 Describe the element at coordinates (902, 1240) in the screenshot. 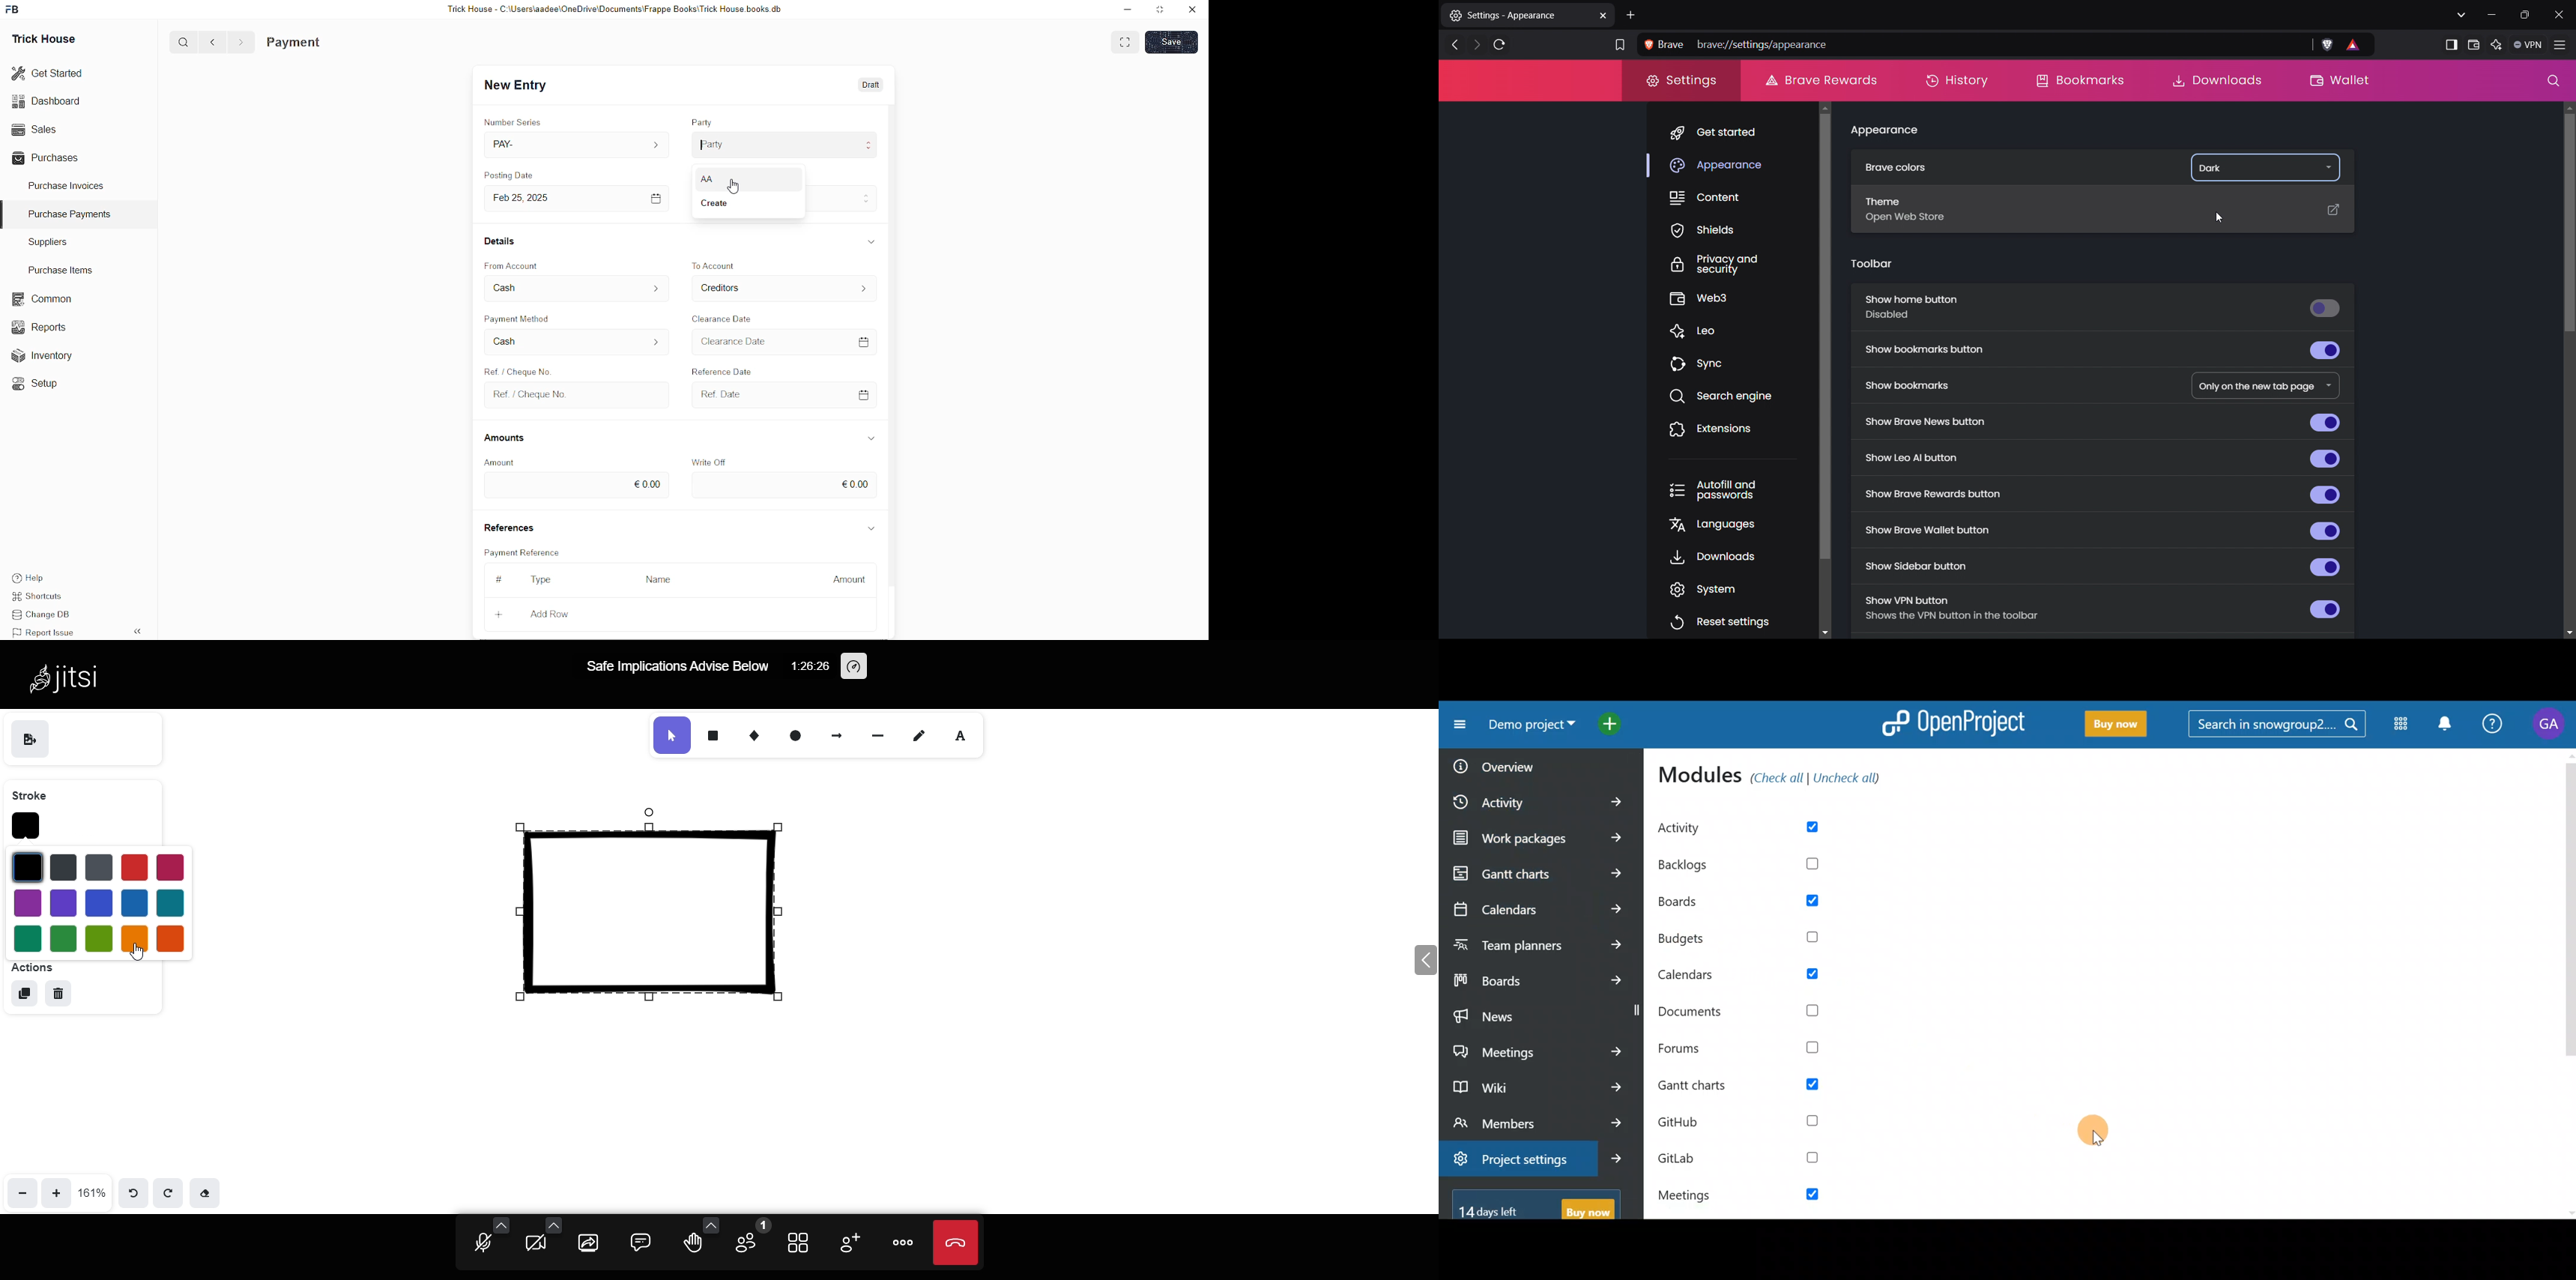

I see `more option` at that location.